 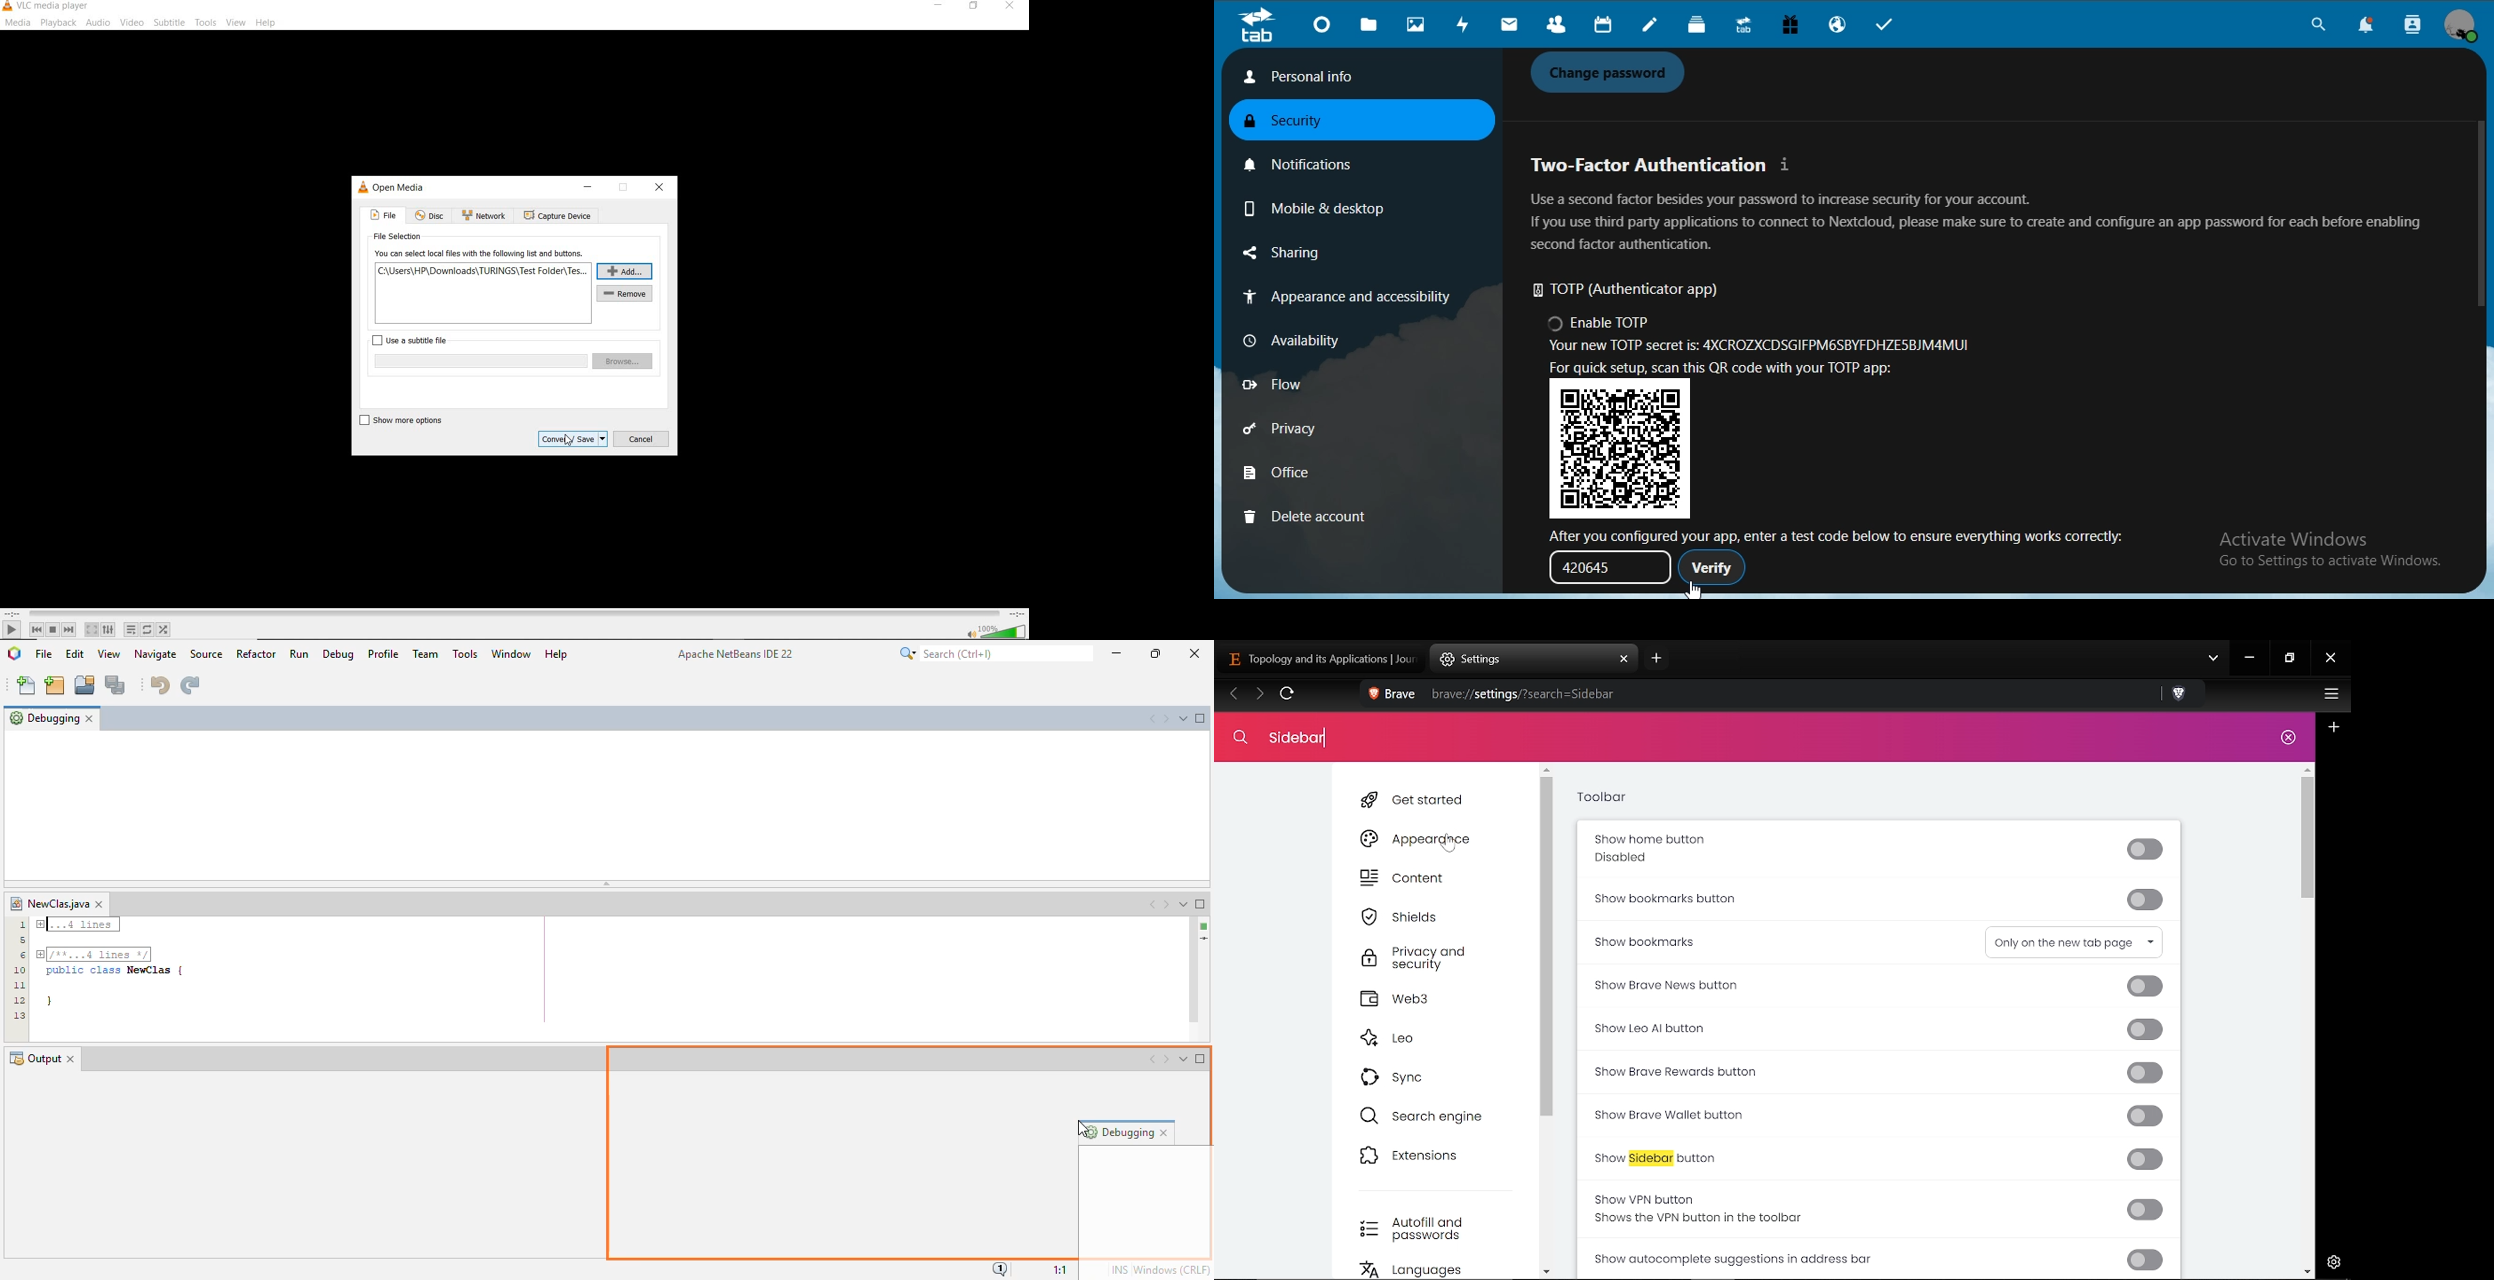 I want to click on Move down, so click(x=1546, y=1271).